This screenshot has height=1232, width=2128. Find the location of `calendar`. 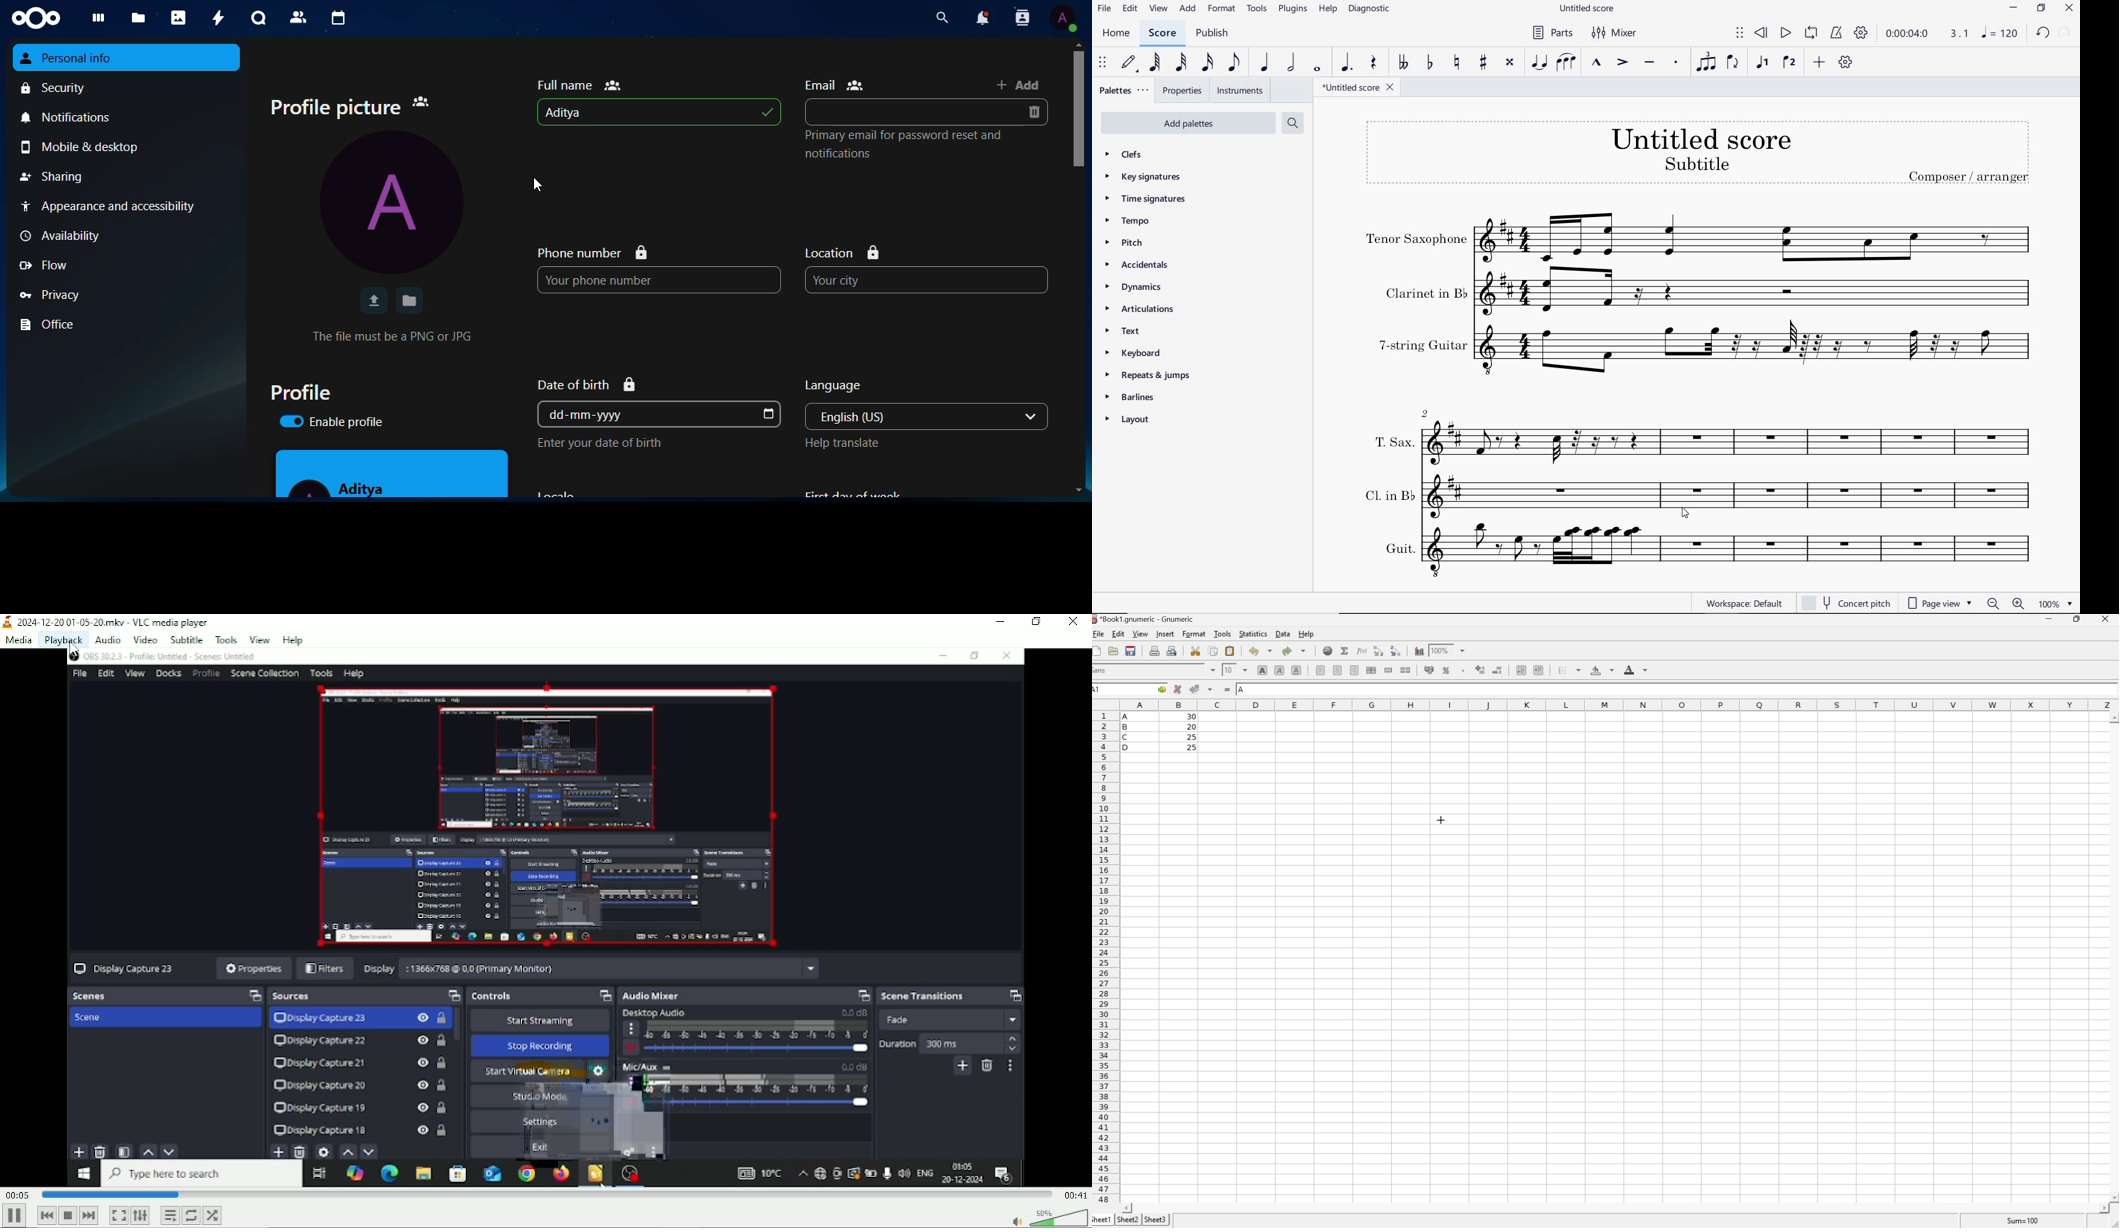

calendar is located at coordinates (335, 18).